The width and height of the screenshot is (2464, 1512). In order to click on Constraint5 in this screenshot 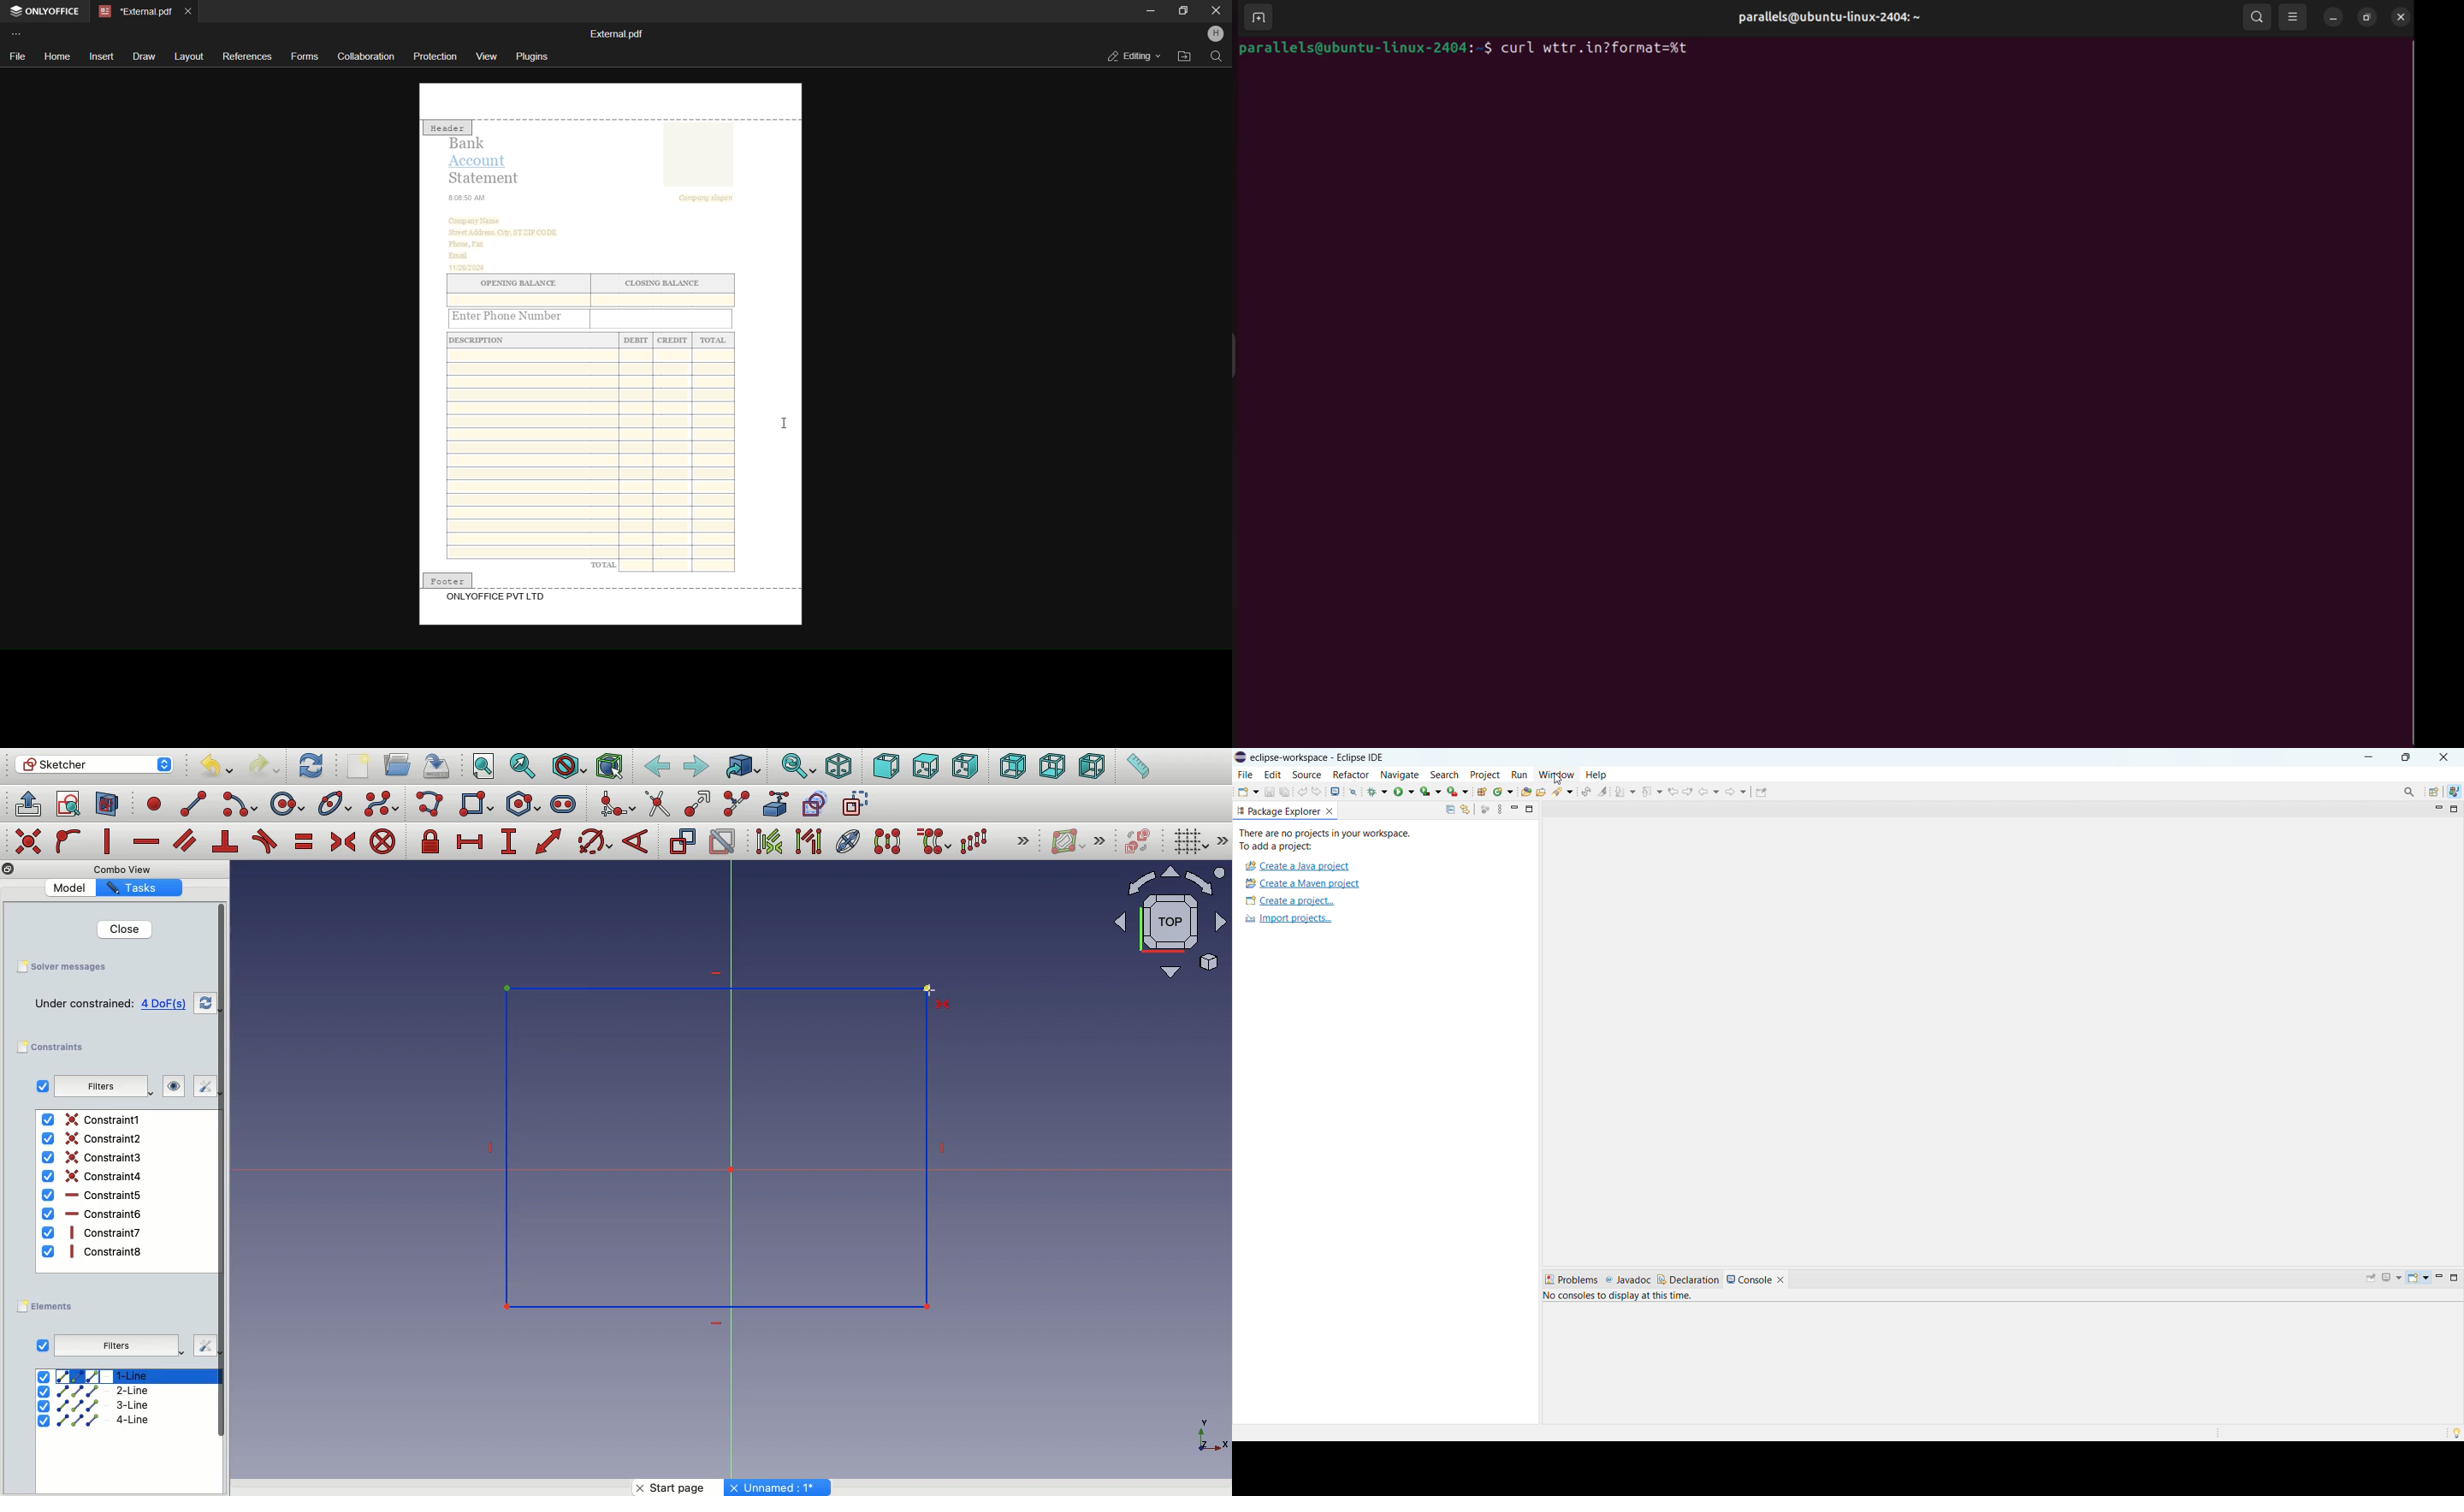, I will do `click(93, 1196)`.